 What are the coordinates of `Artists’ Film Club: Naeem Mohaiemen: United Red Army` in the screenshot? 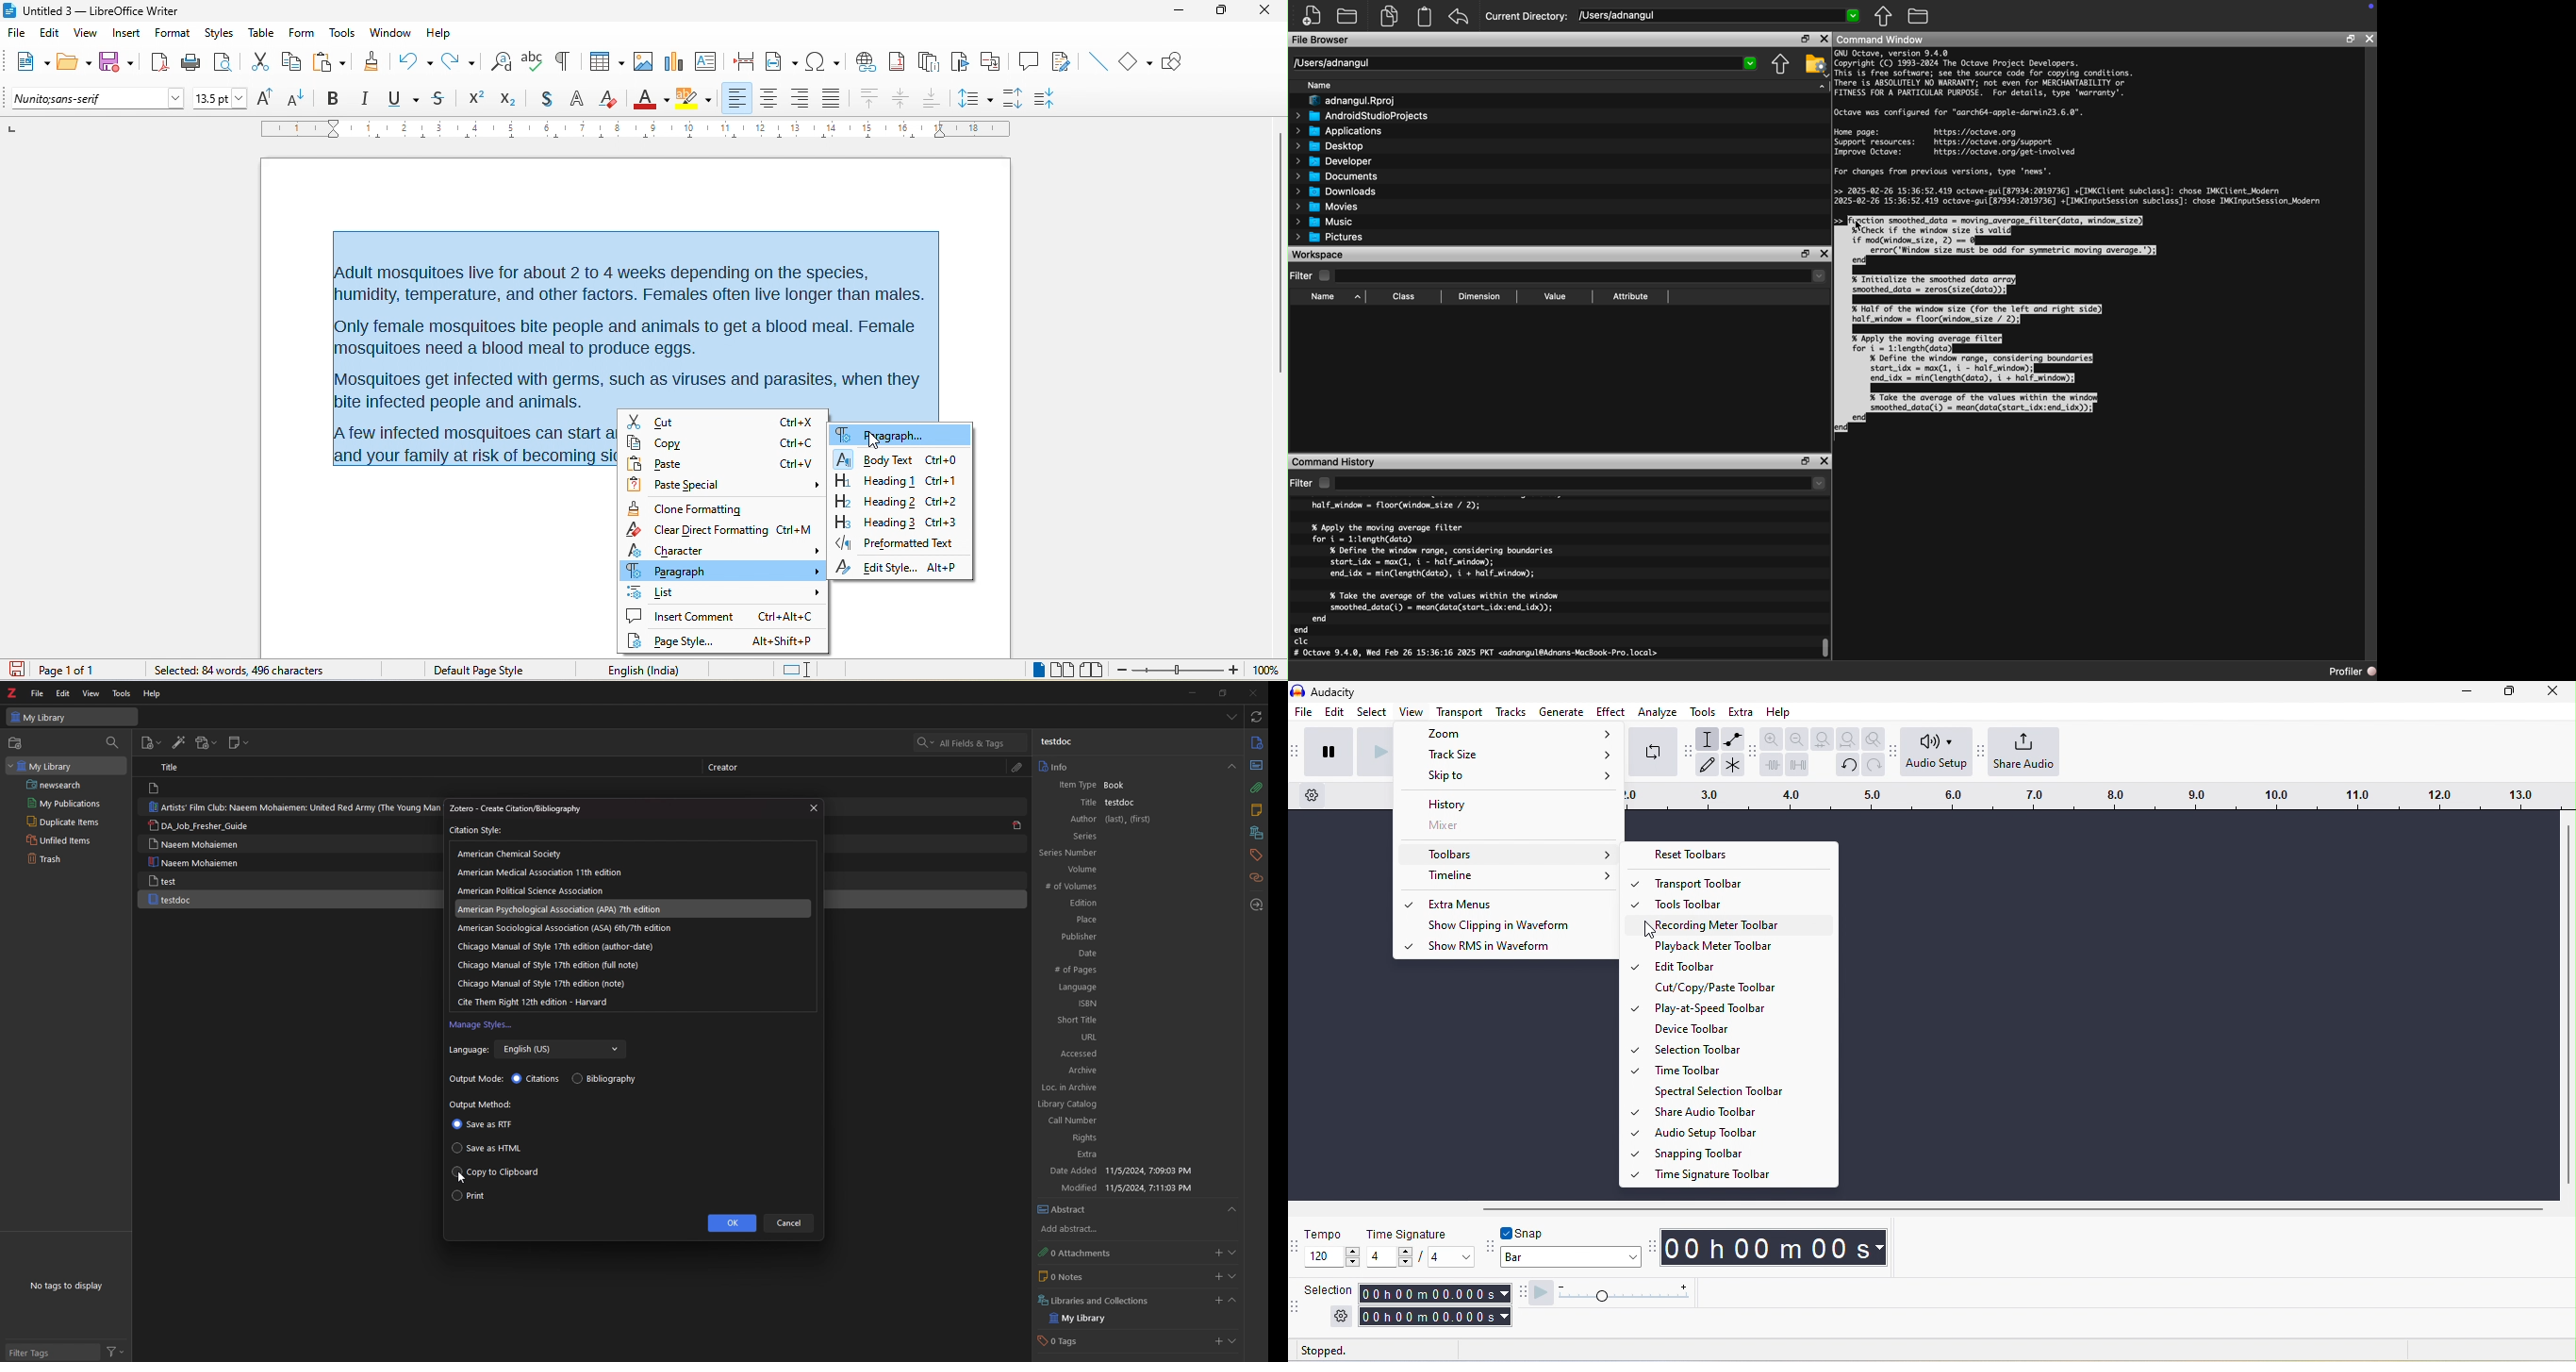 It's located at (291, 807).